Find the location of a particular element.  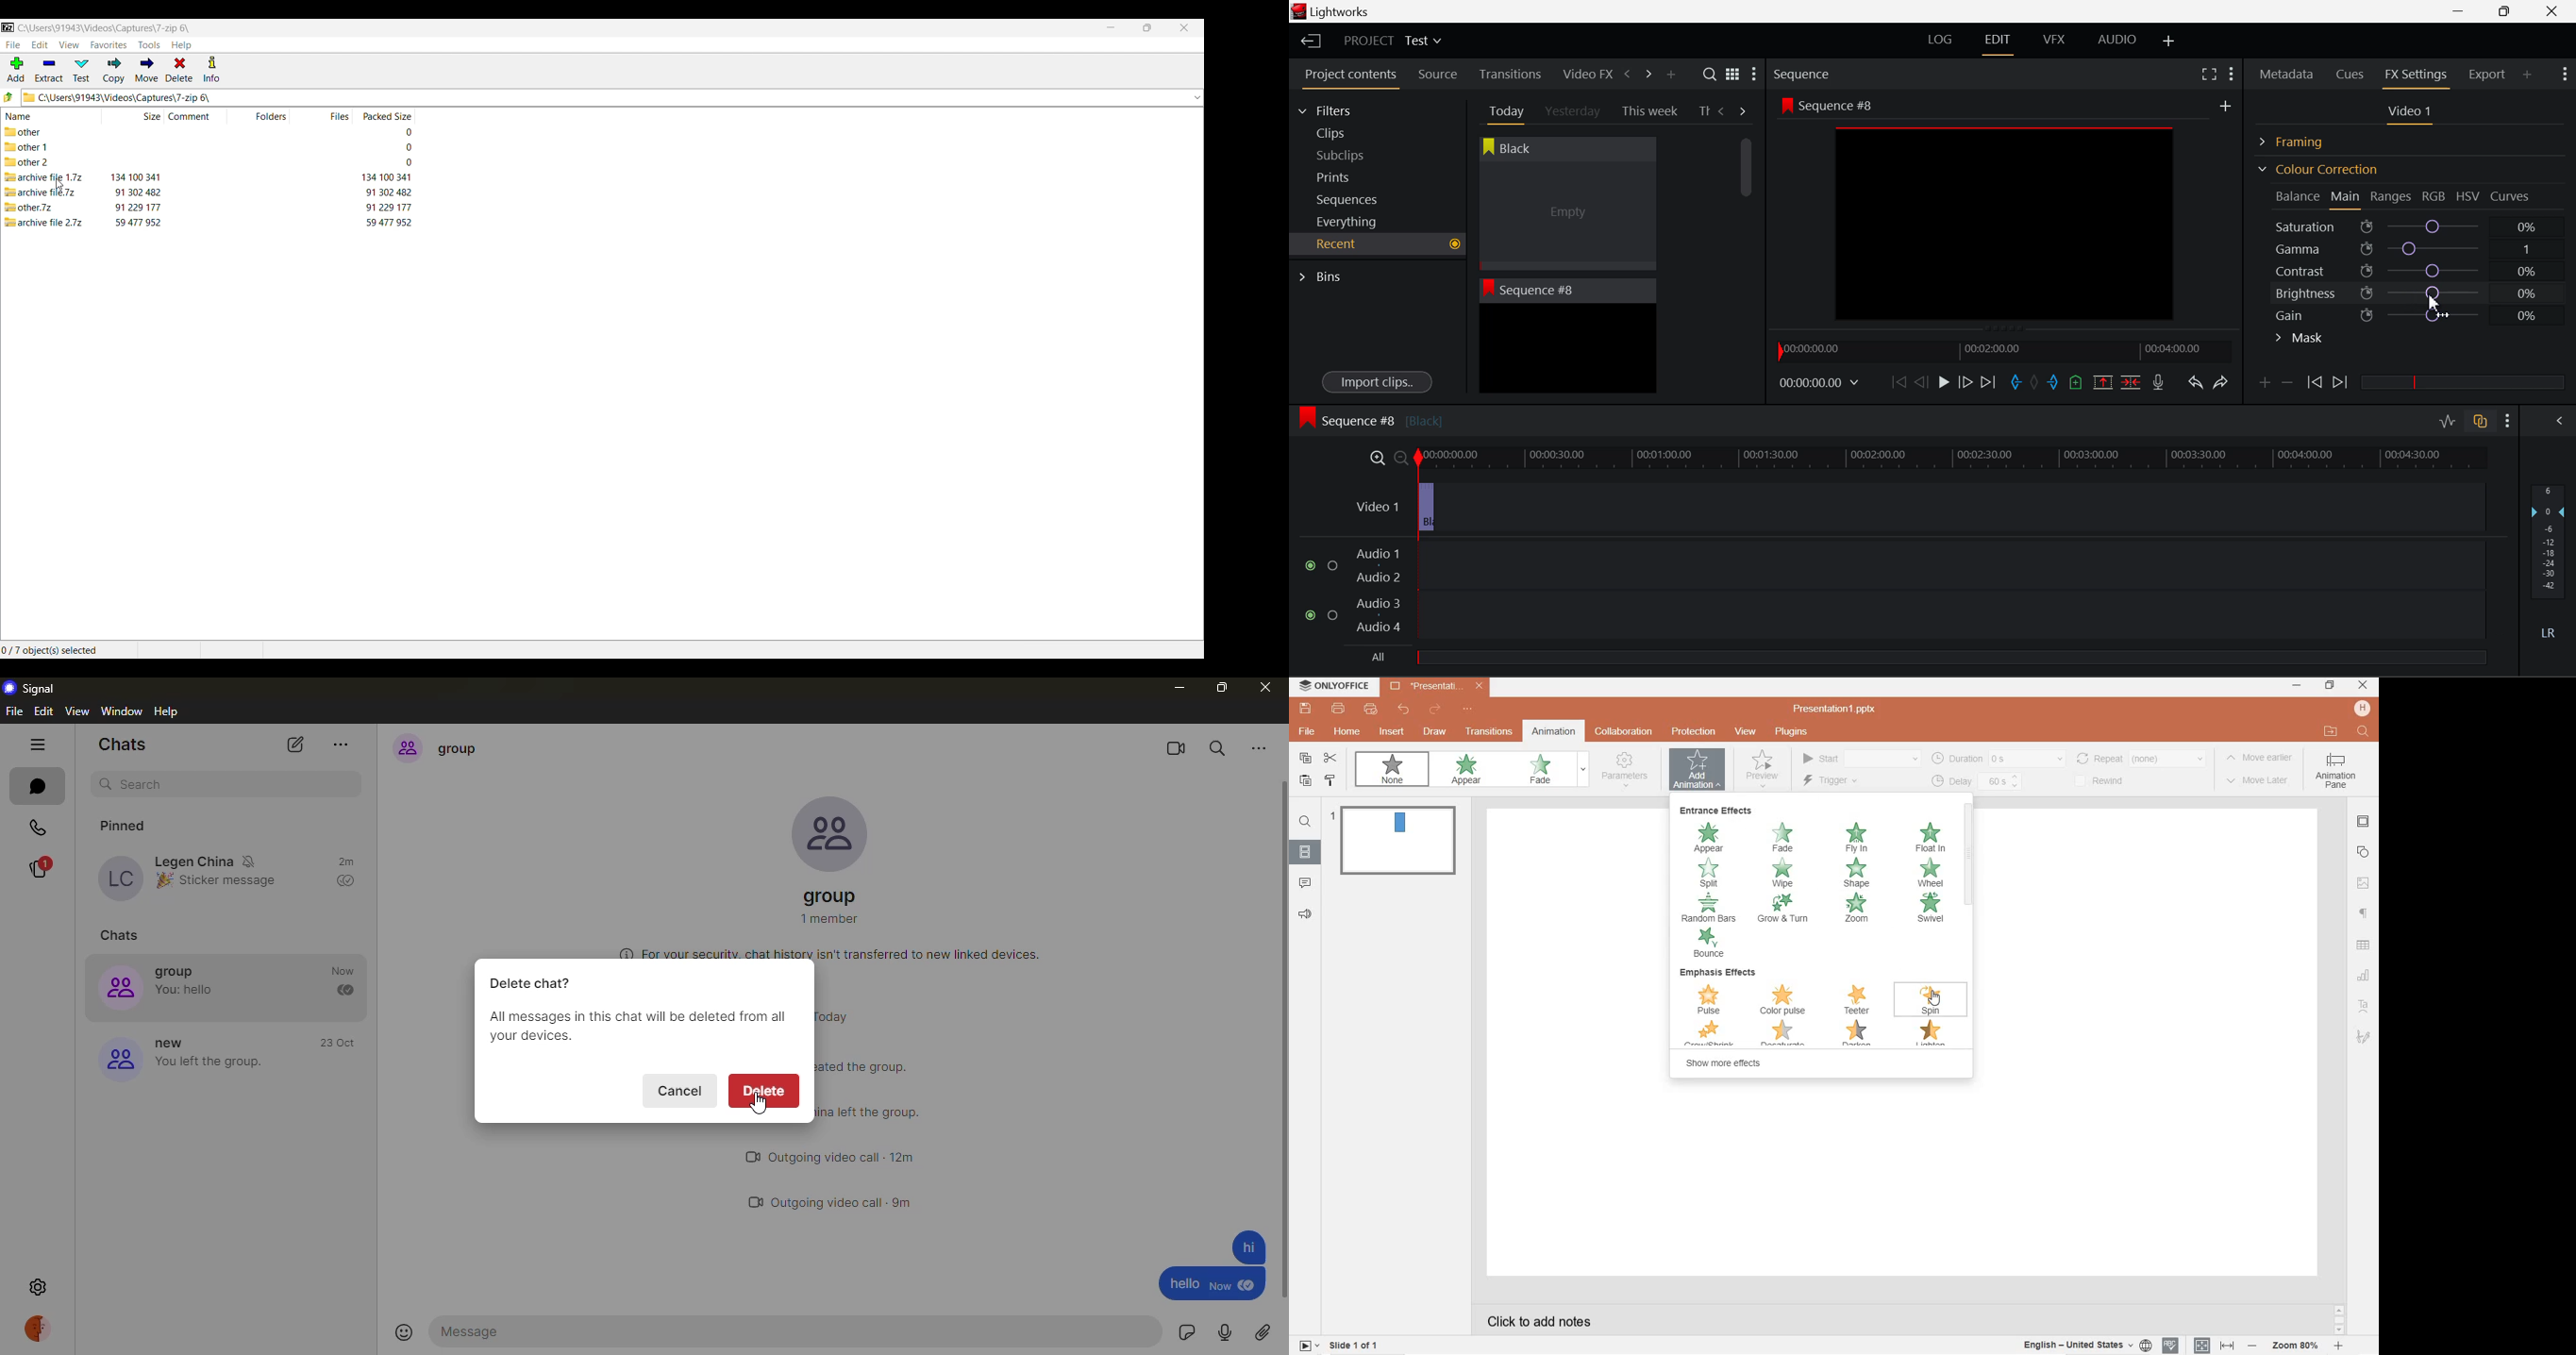

other 2  is located at coordinates (27, 163).